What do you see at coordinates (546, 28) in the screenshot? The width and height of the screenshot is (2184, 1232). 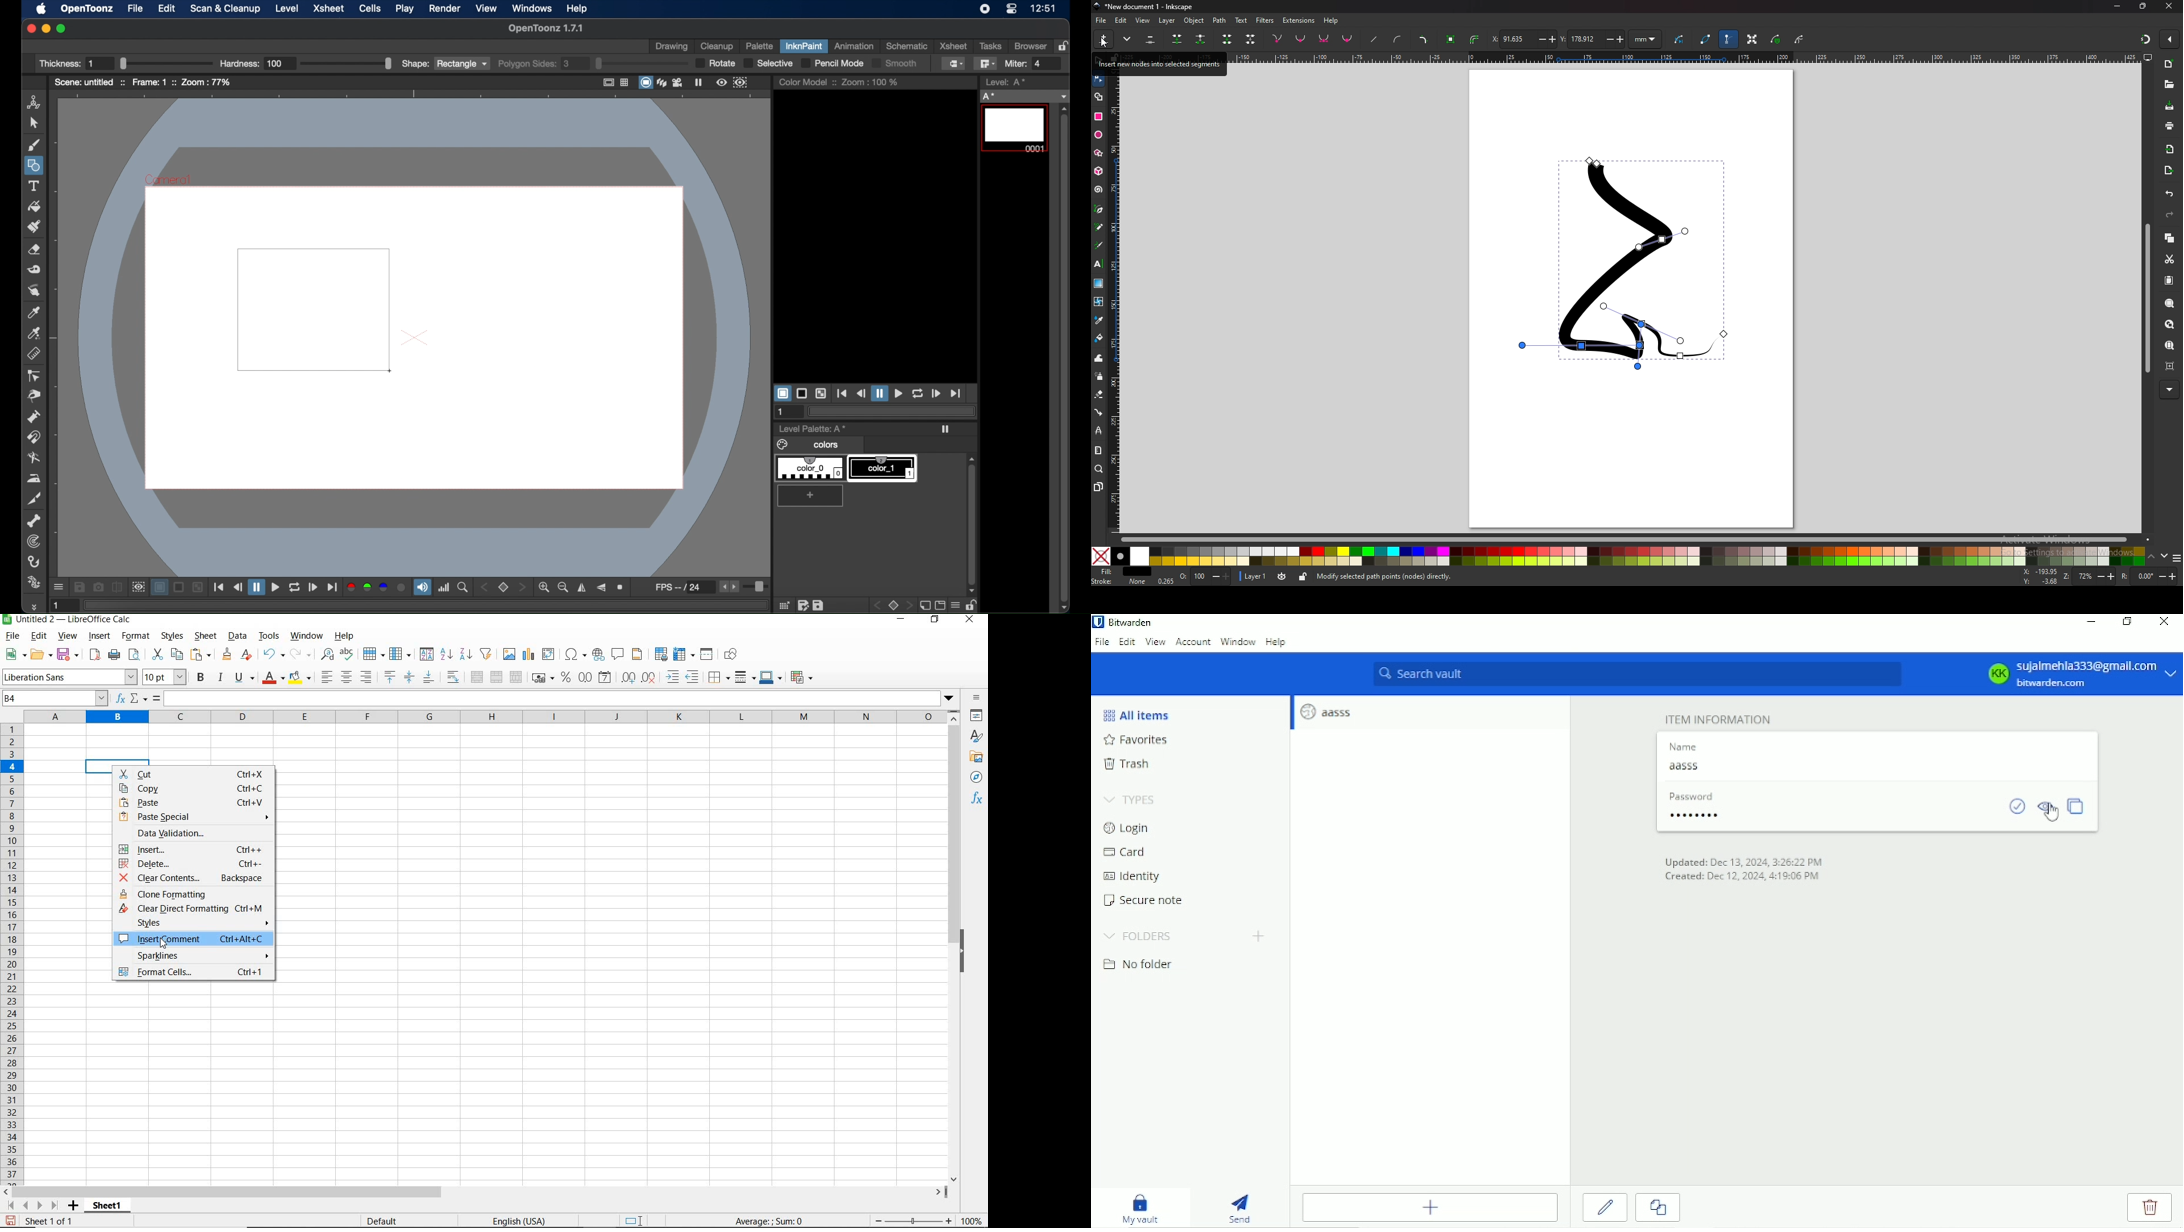 I see `OpenToonz 1.7.1` at bounding box center [546, 28].